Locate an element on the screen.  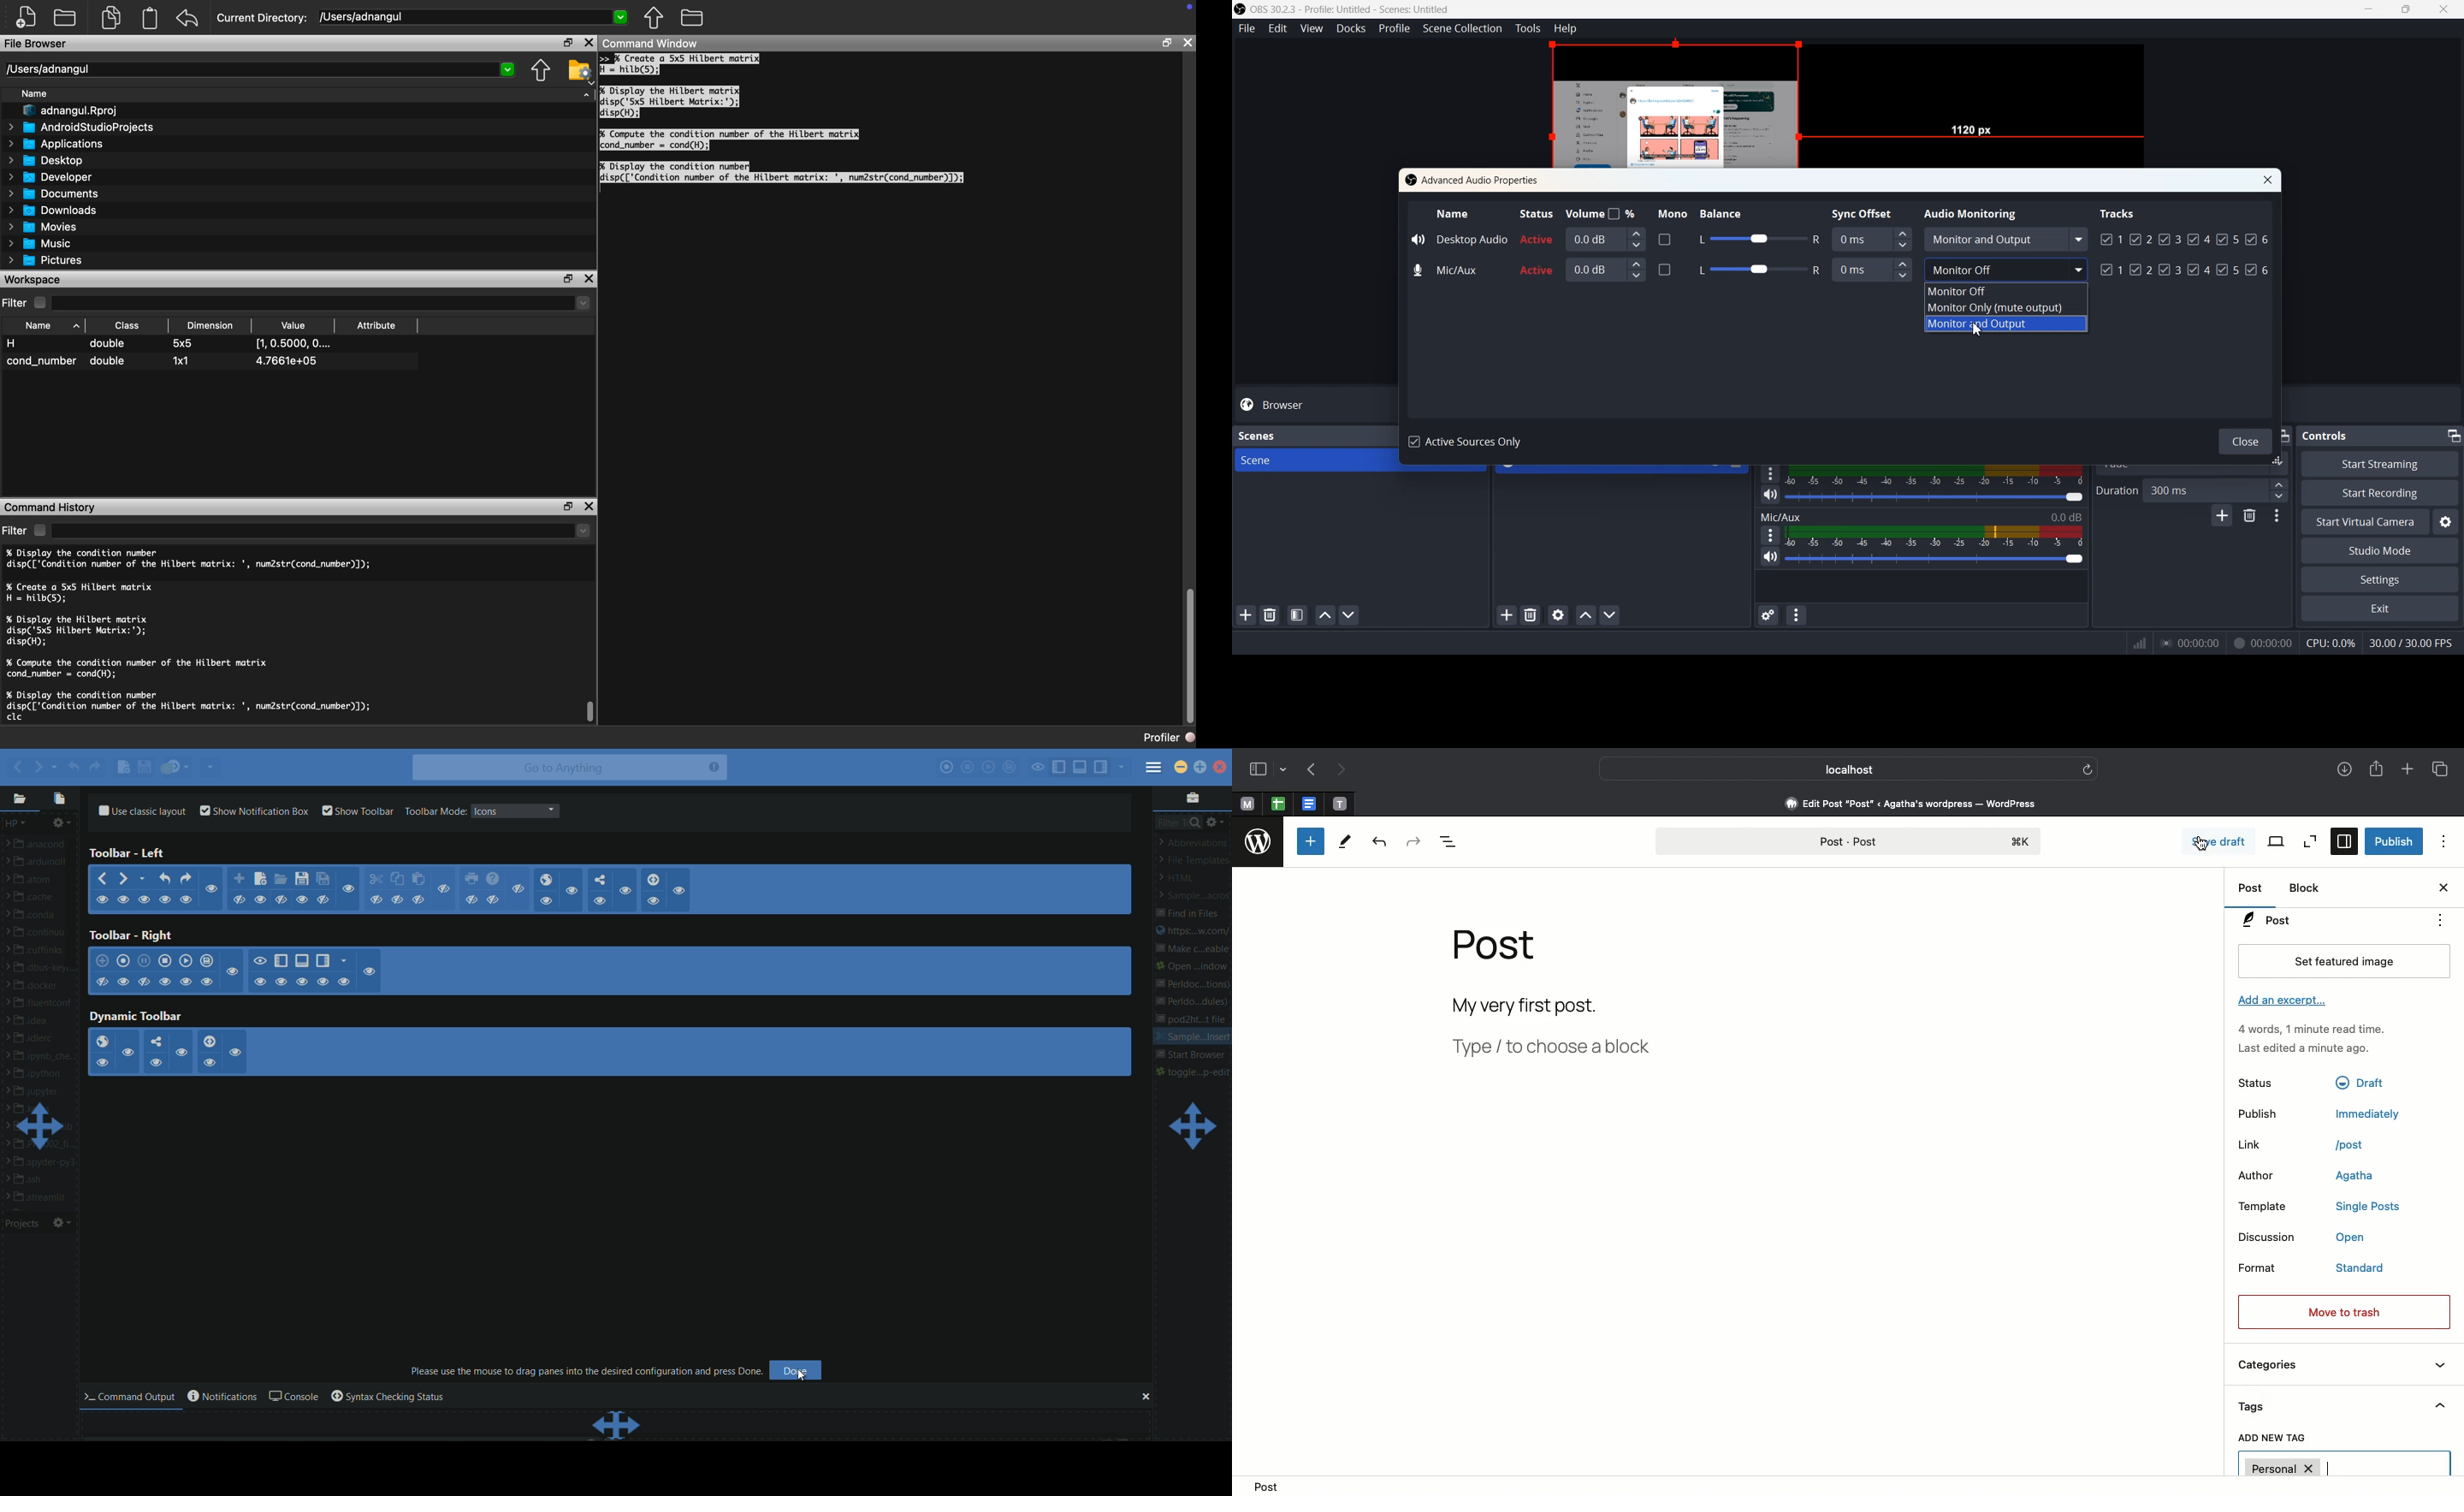
toolbar left is located at coordinates (129, 853).